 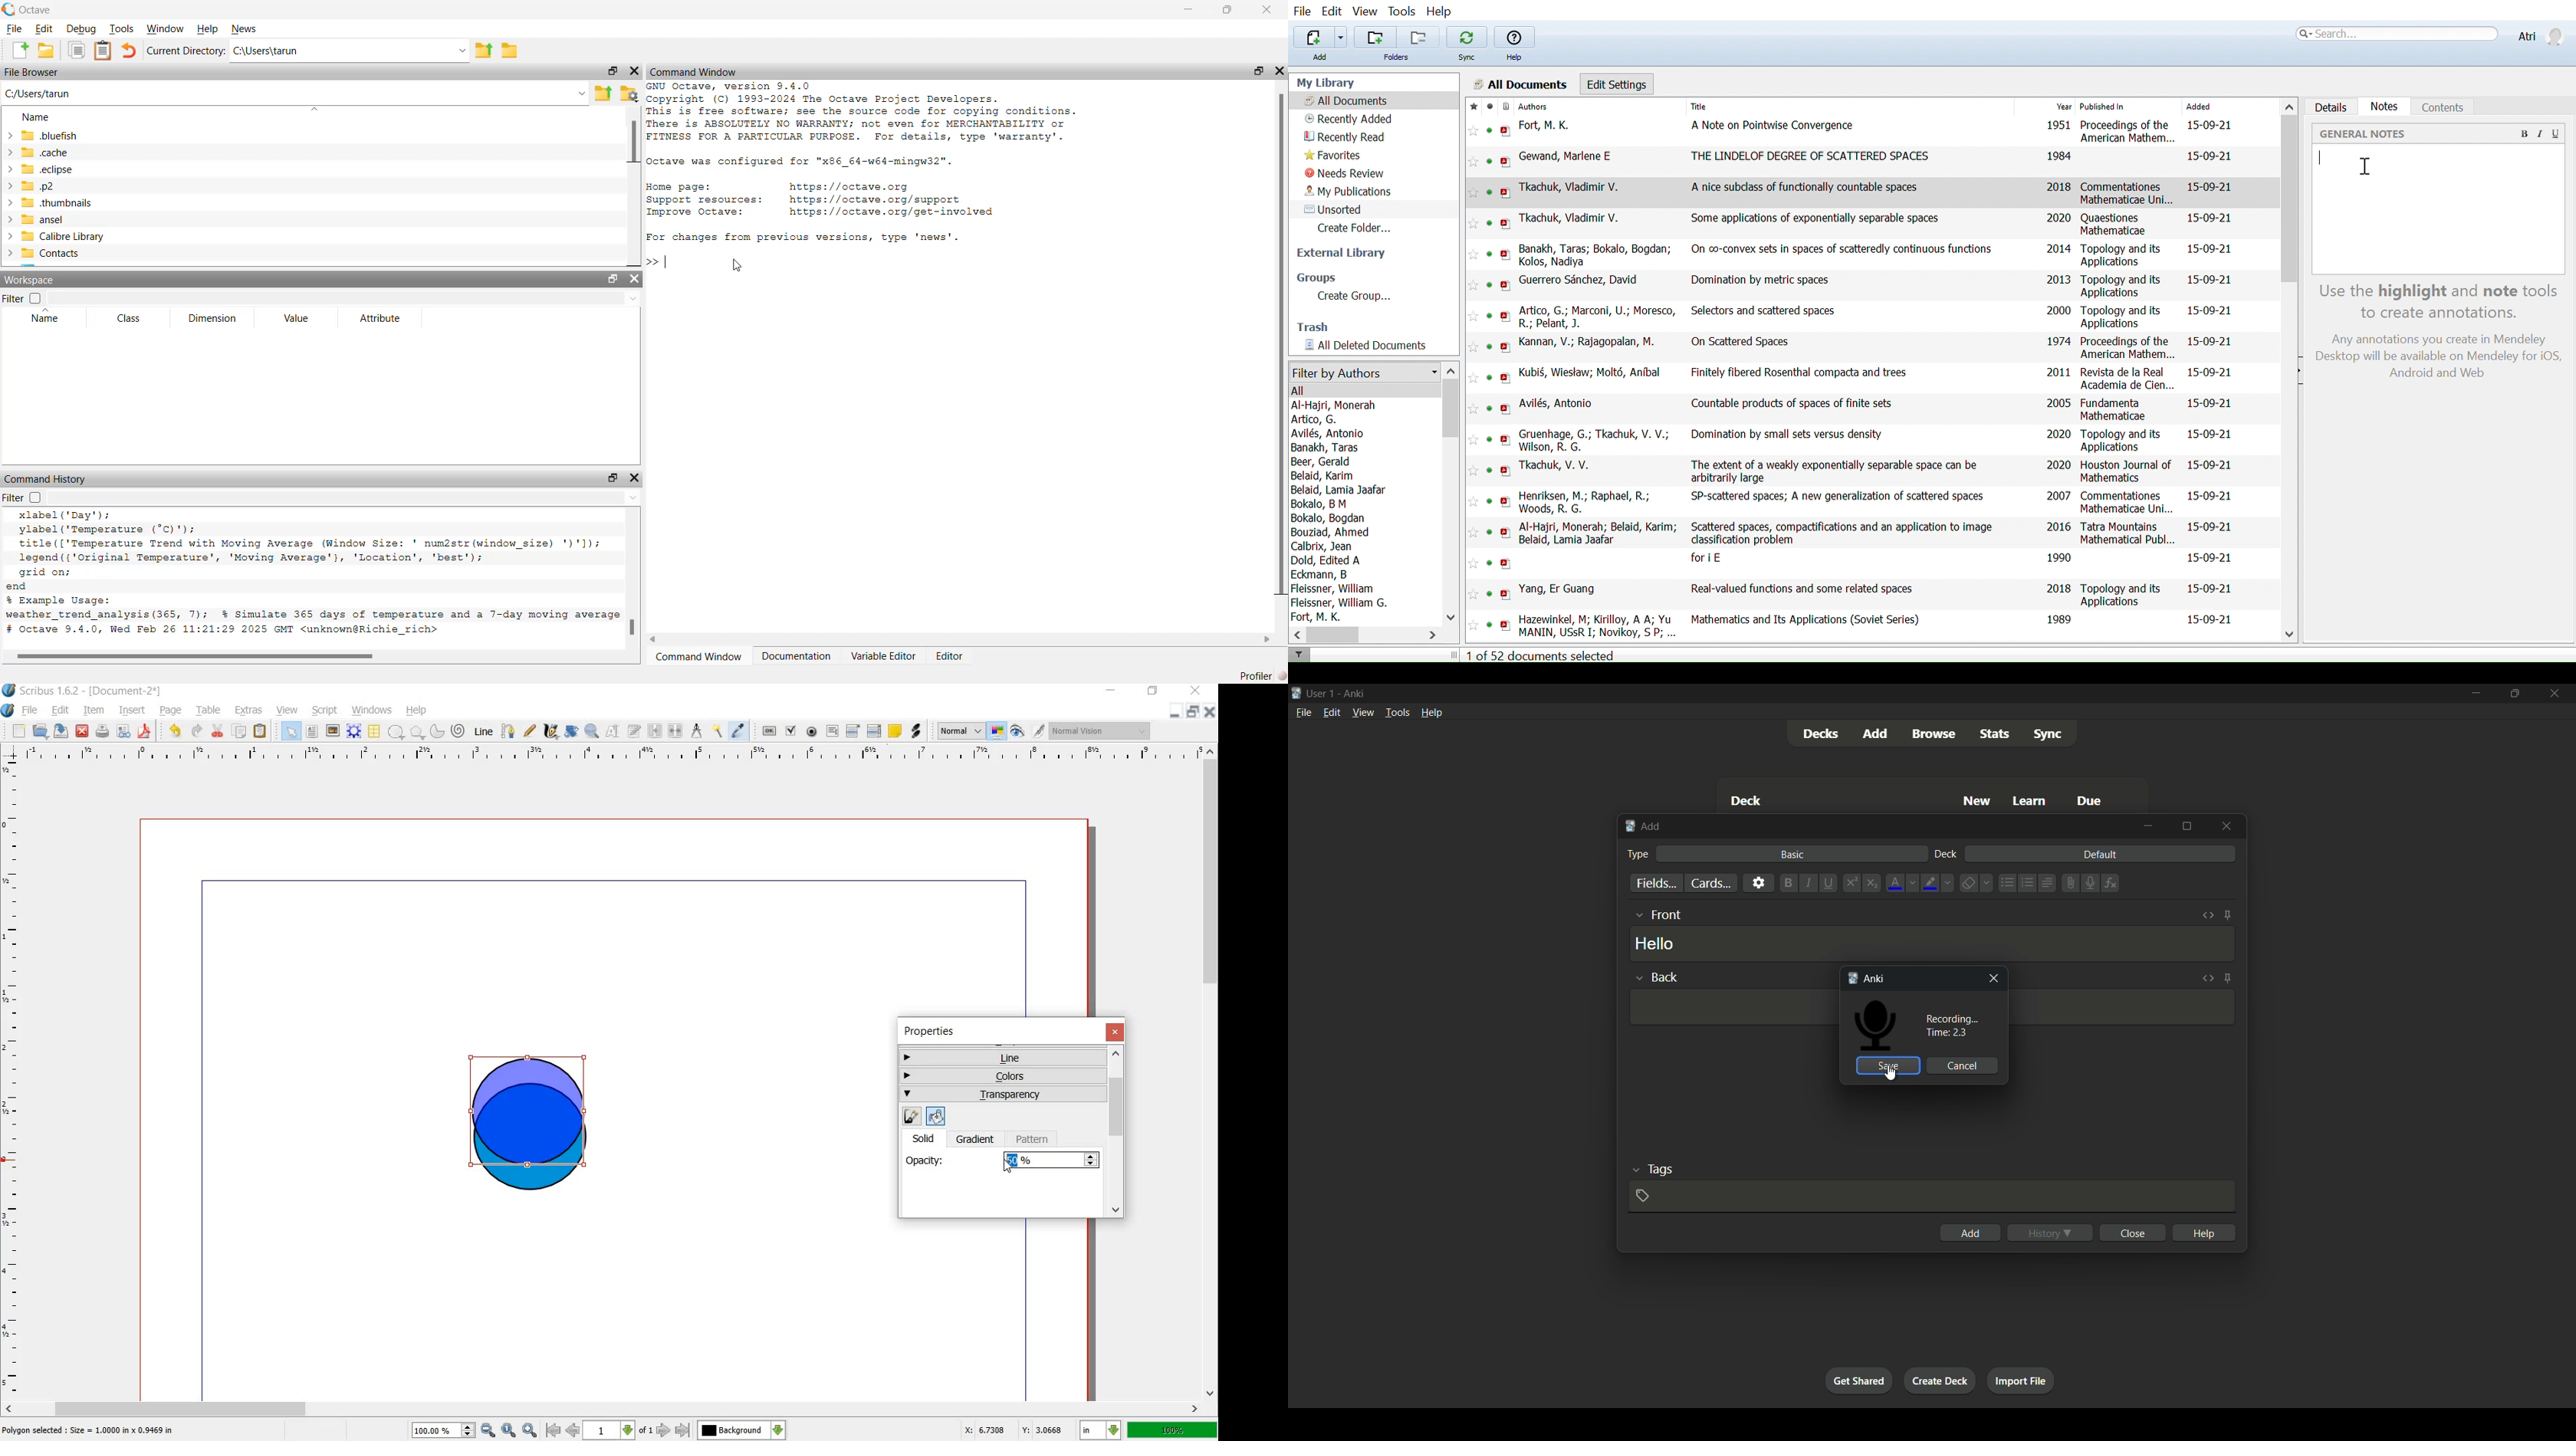 What do you see at coordinates (2226, 827) in the screenshot?
I see `close window` at bounding box center [2226, 827].